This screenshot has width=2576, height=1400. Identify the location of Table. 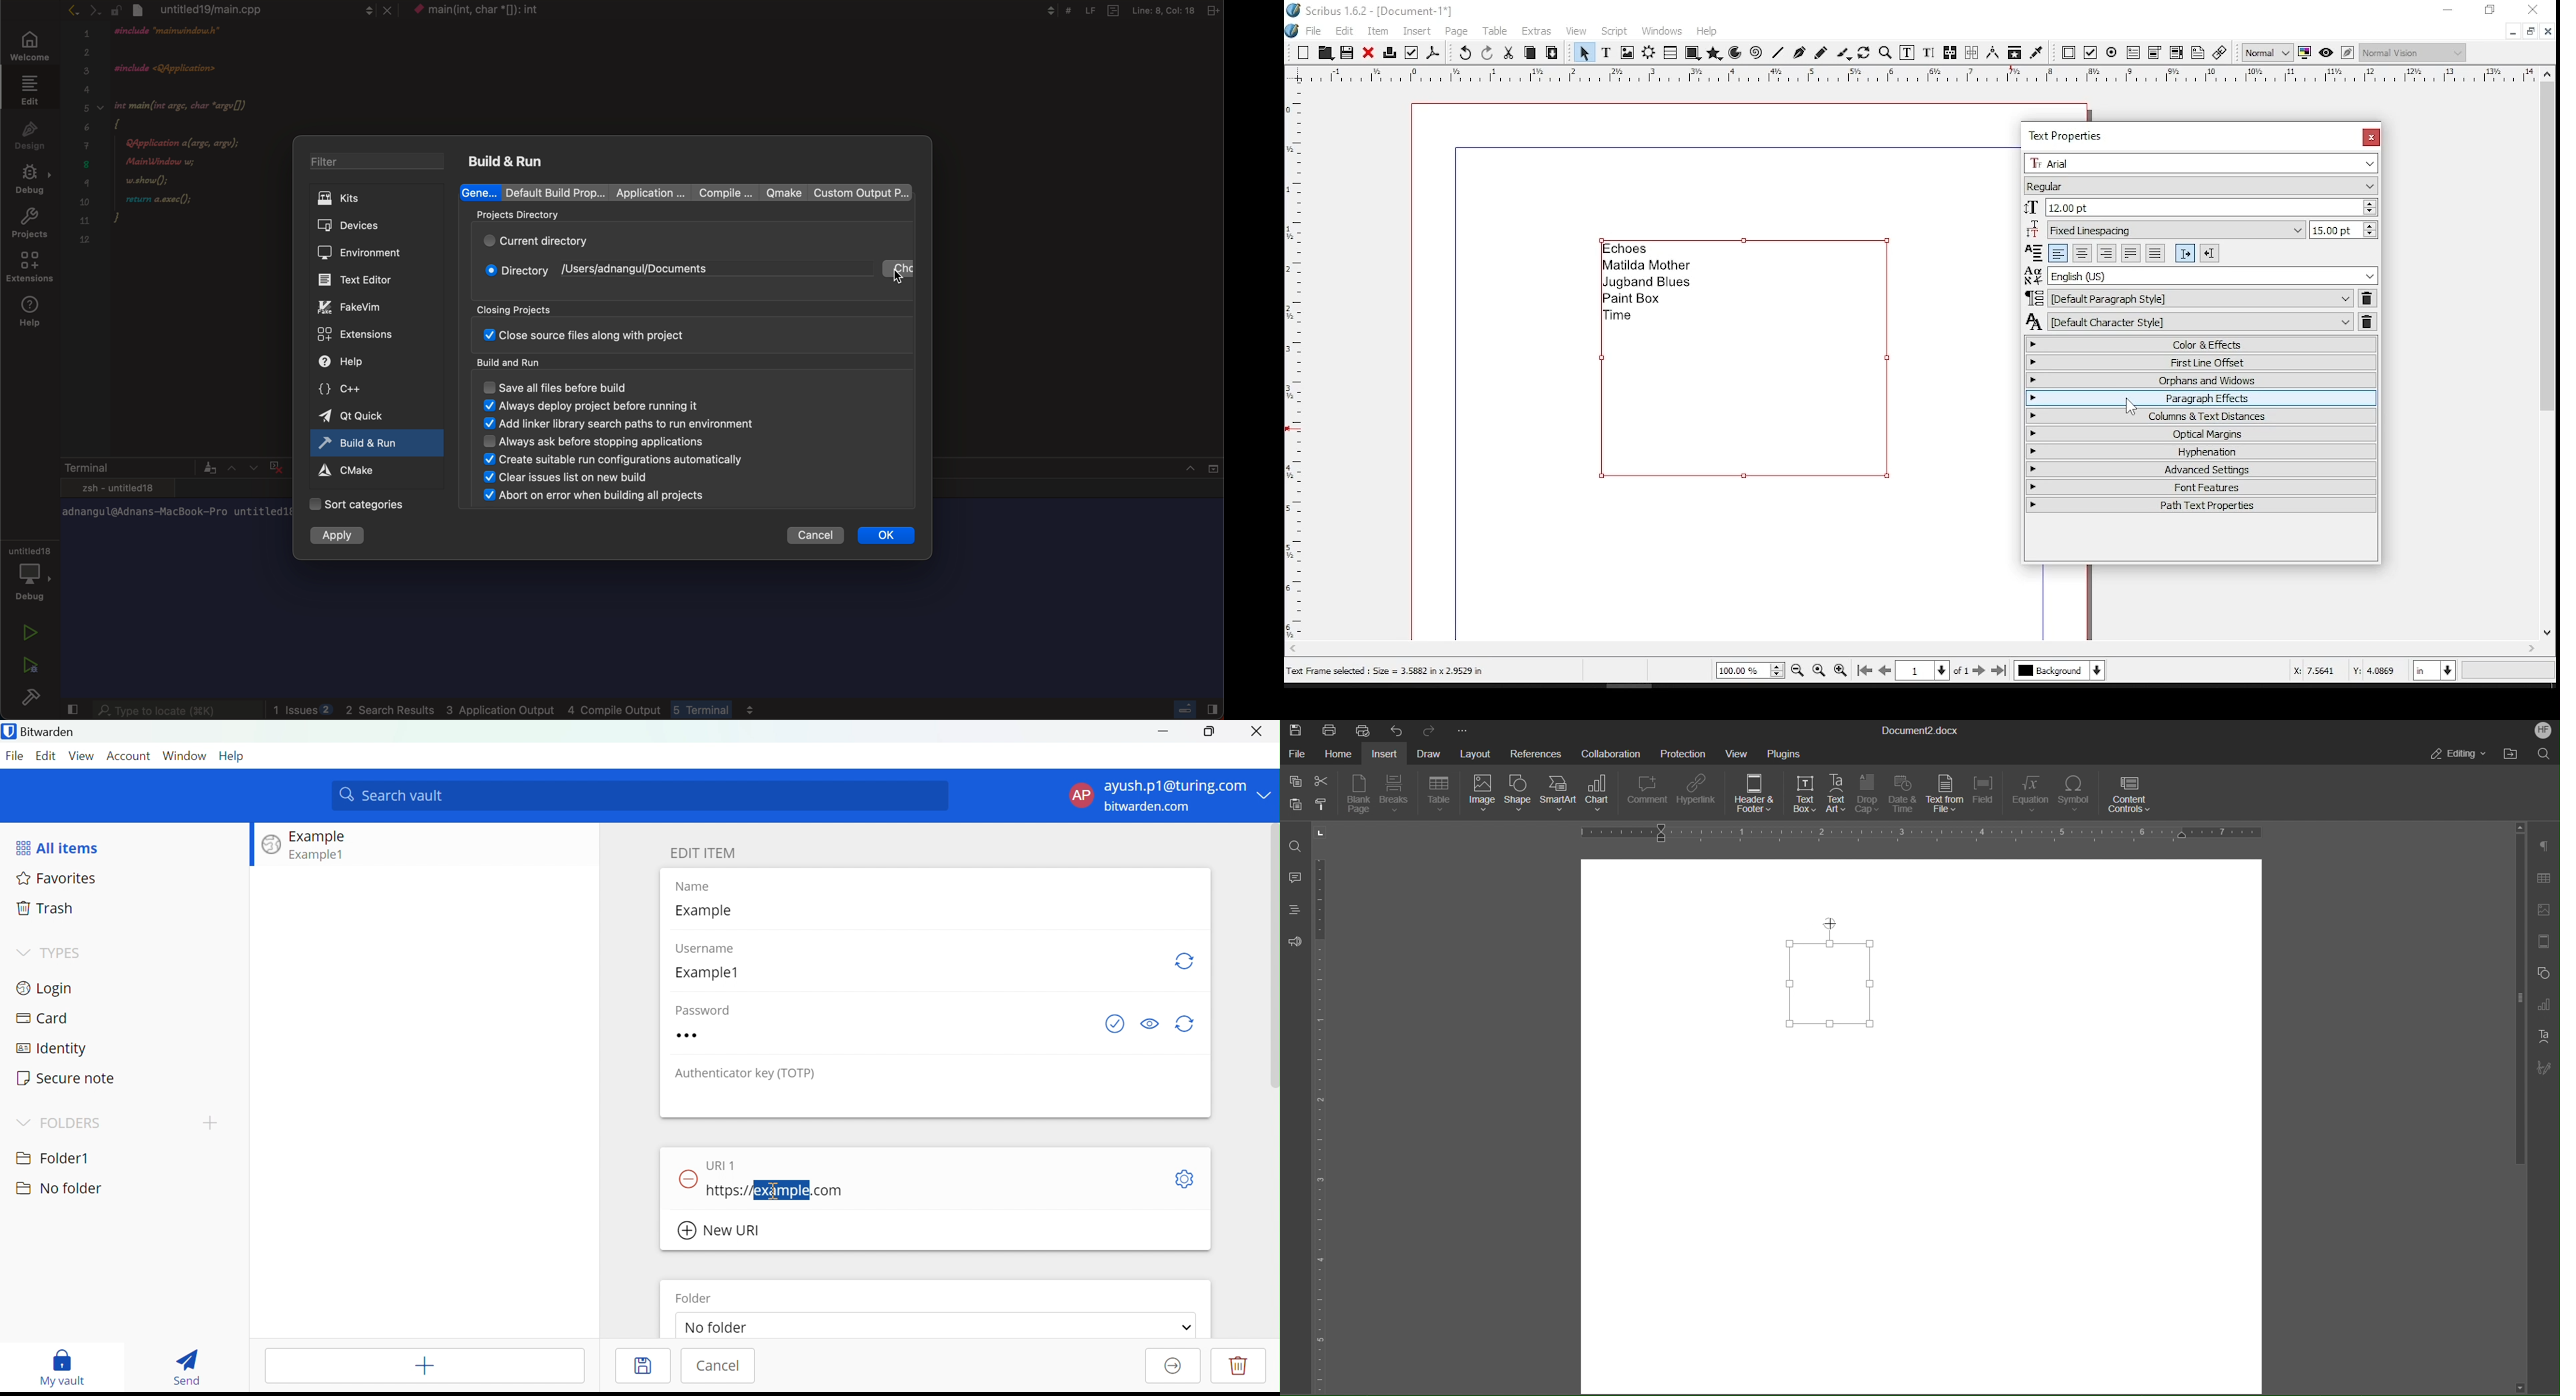
(1440, 795).